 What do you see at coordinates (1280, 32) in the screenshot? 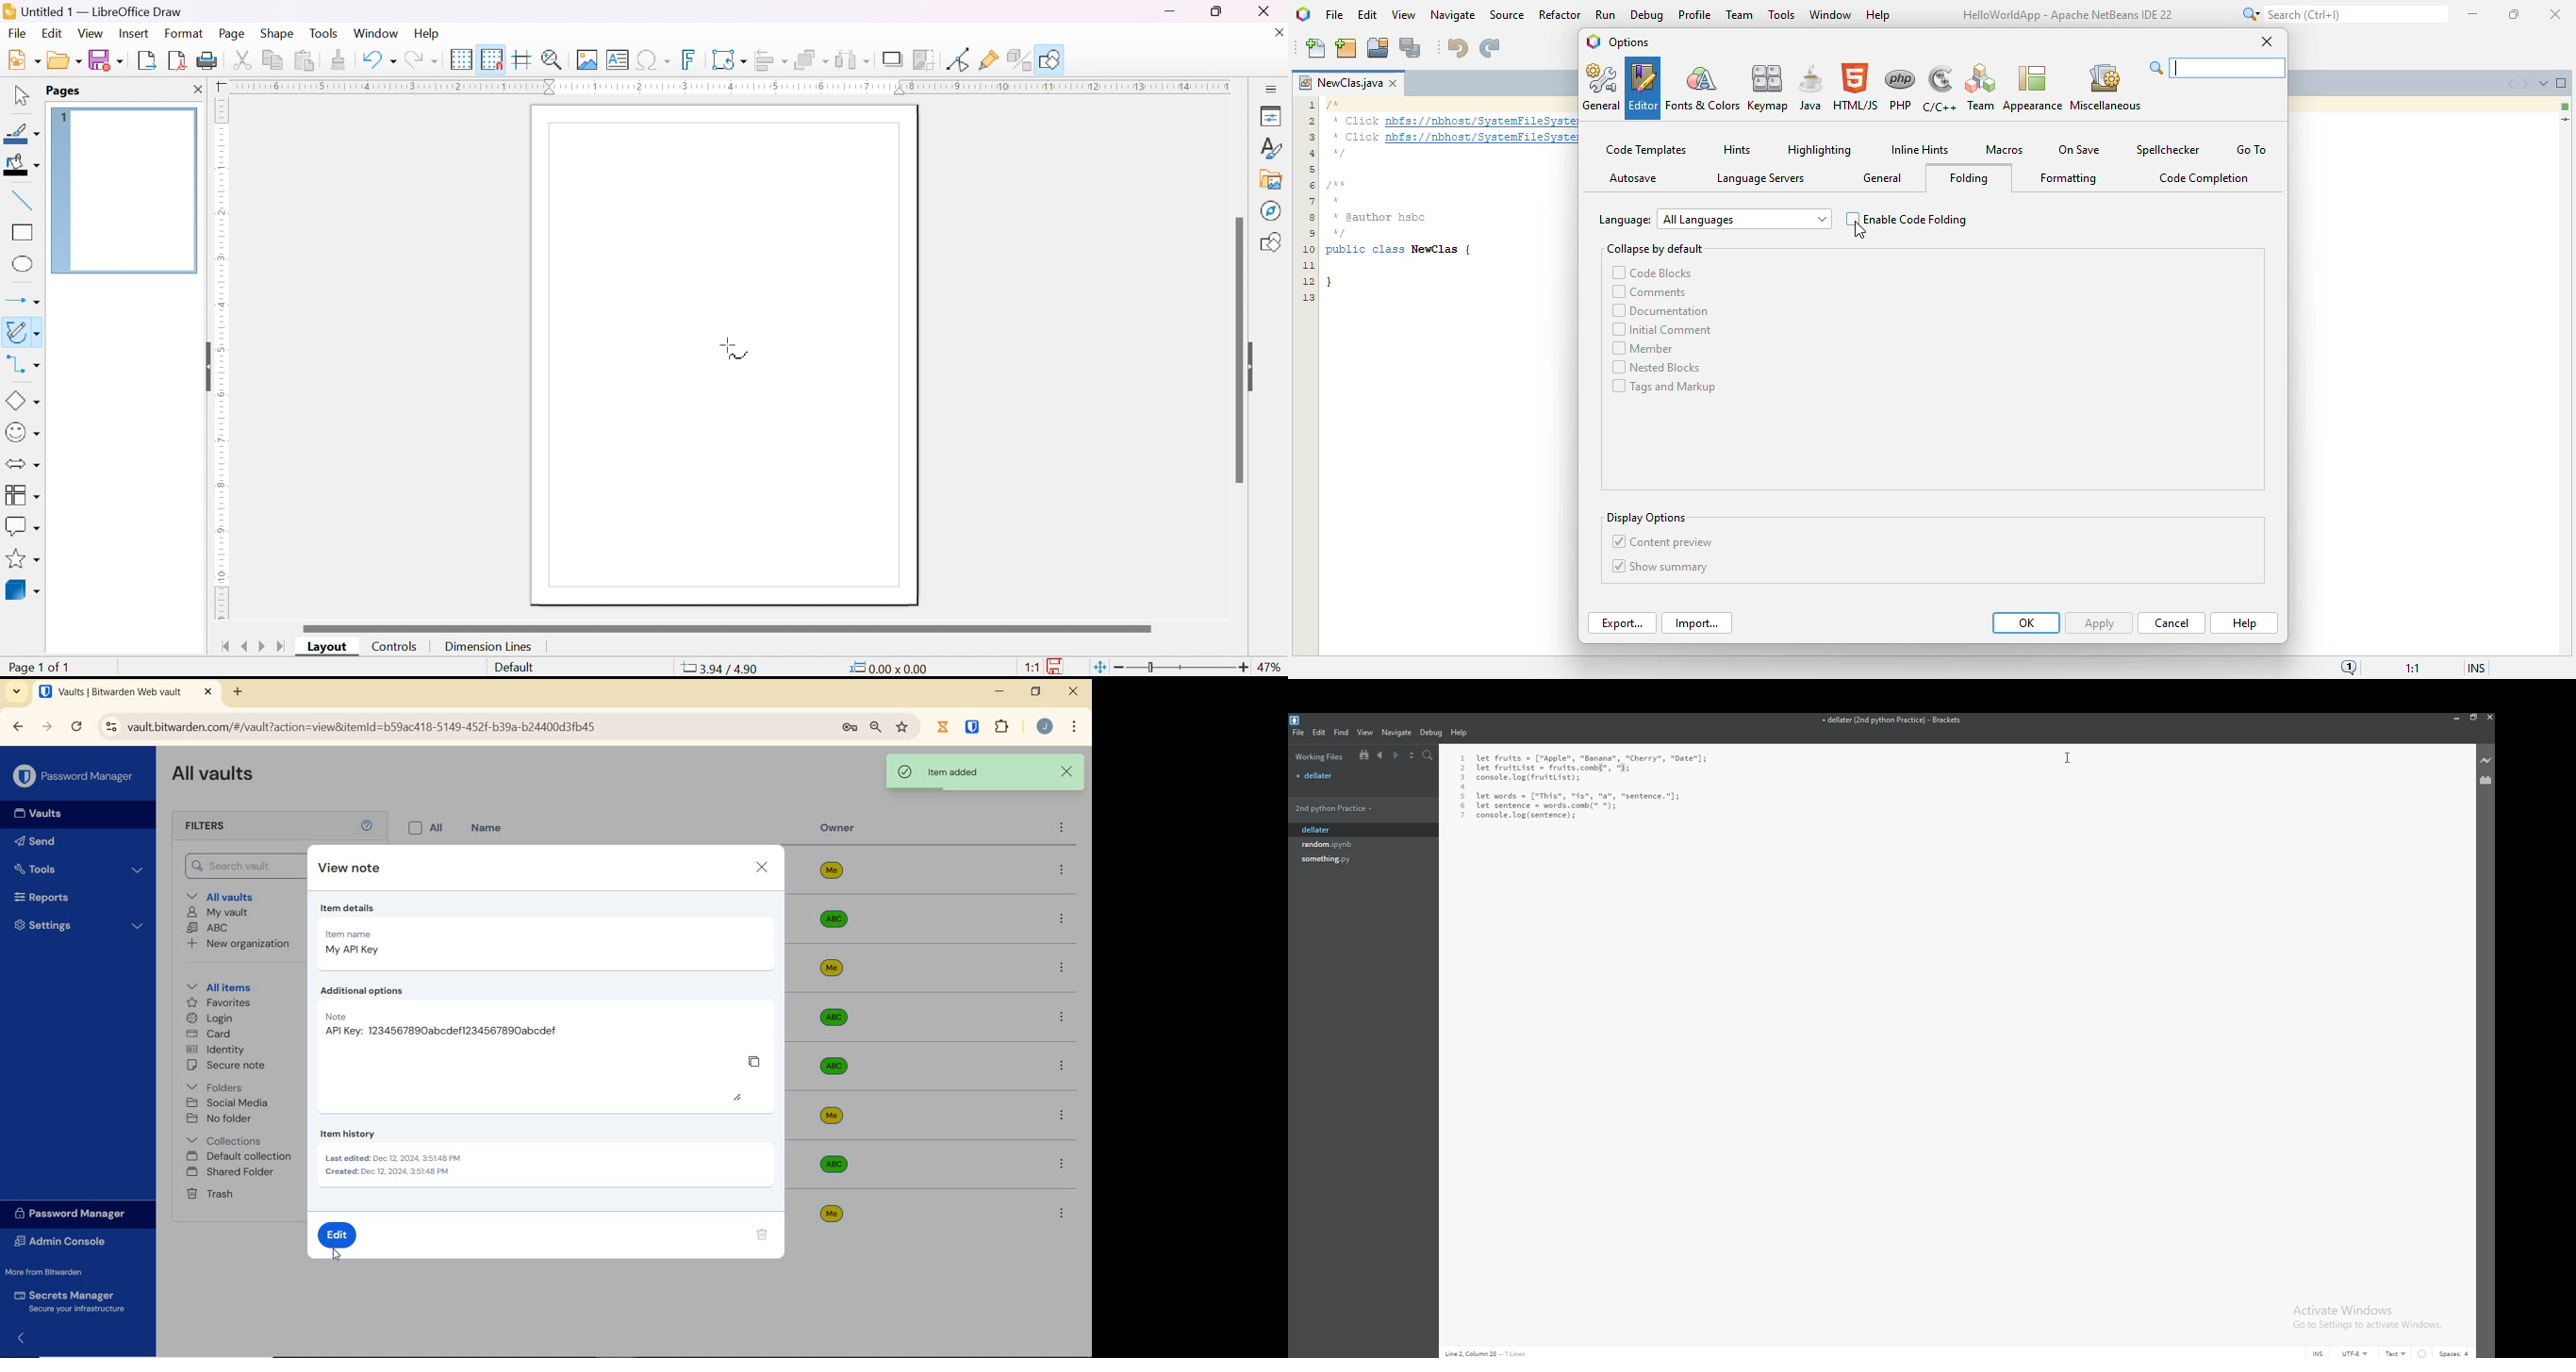
I see `close` at bounding box center [1280, 32].